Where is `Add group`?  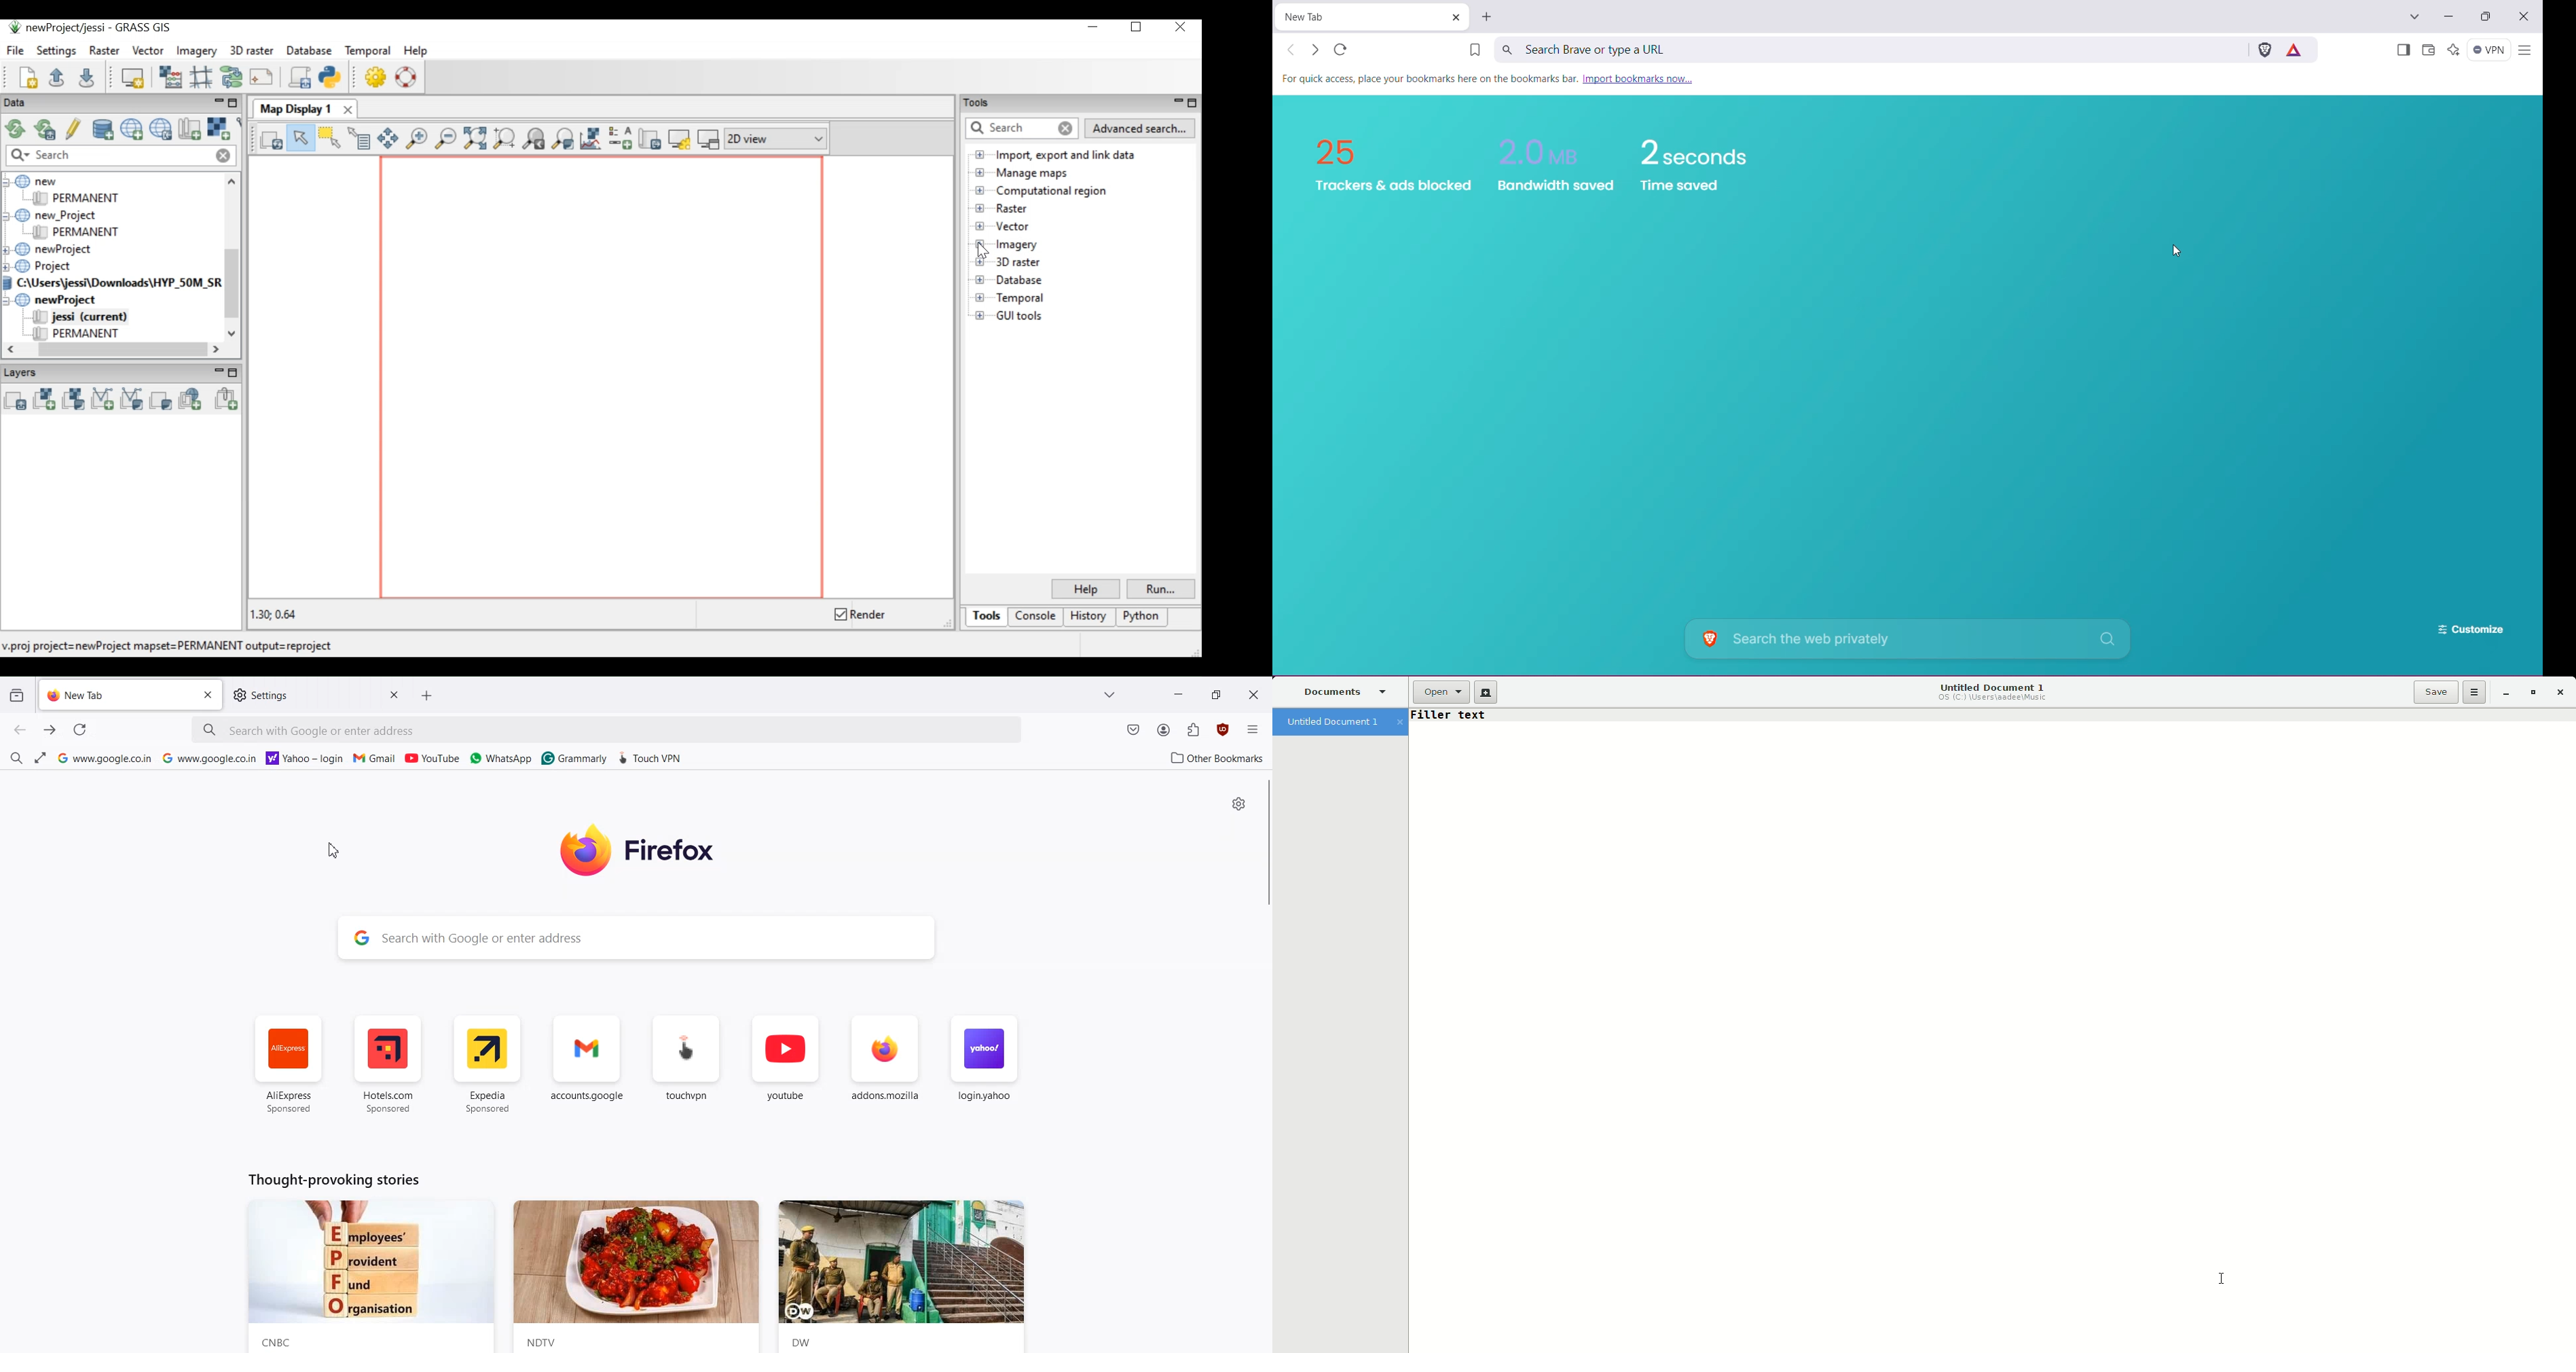
Add group is located at coordinates (224, 399).